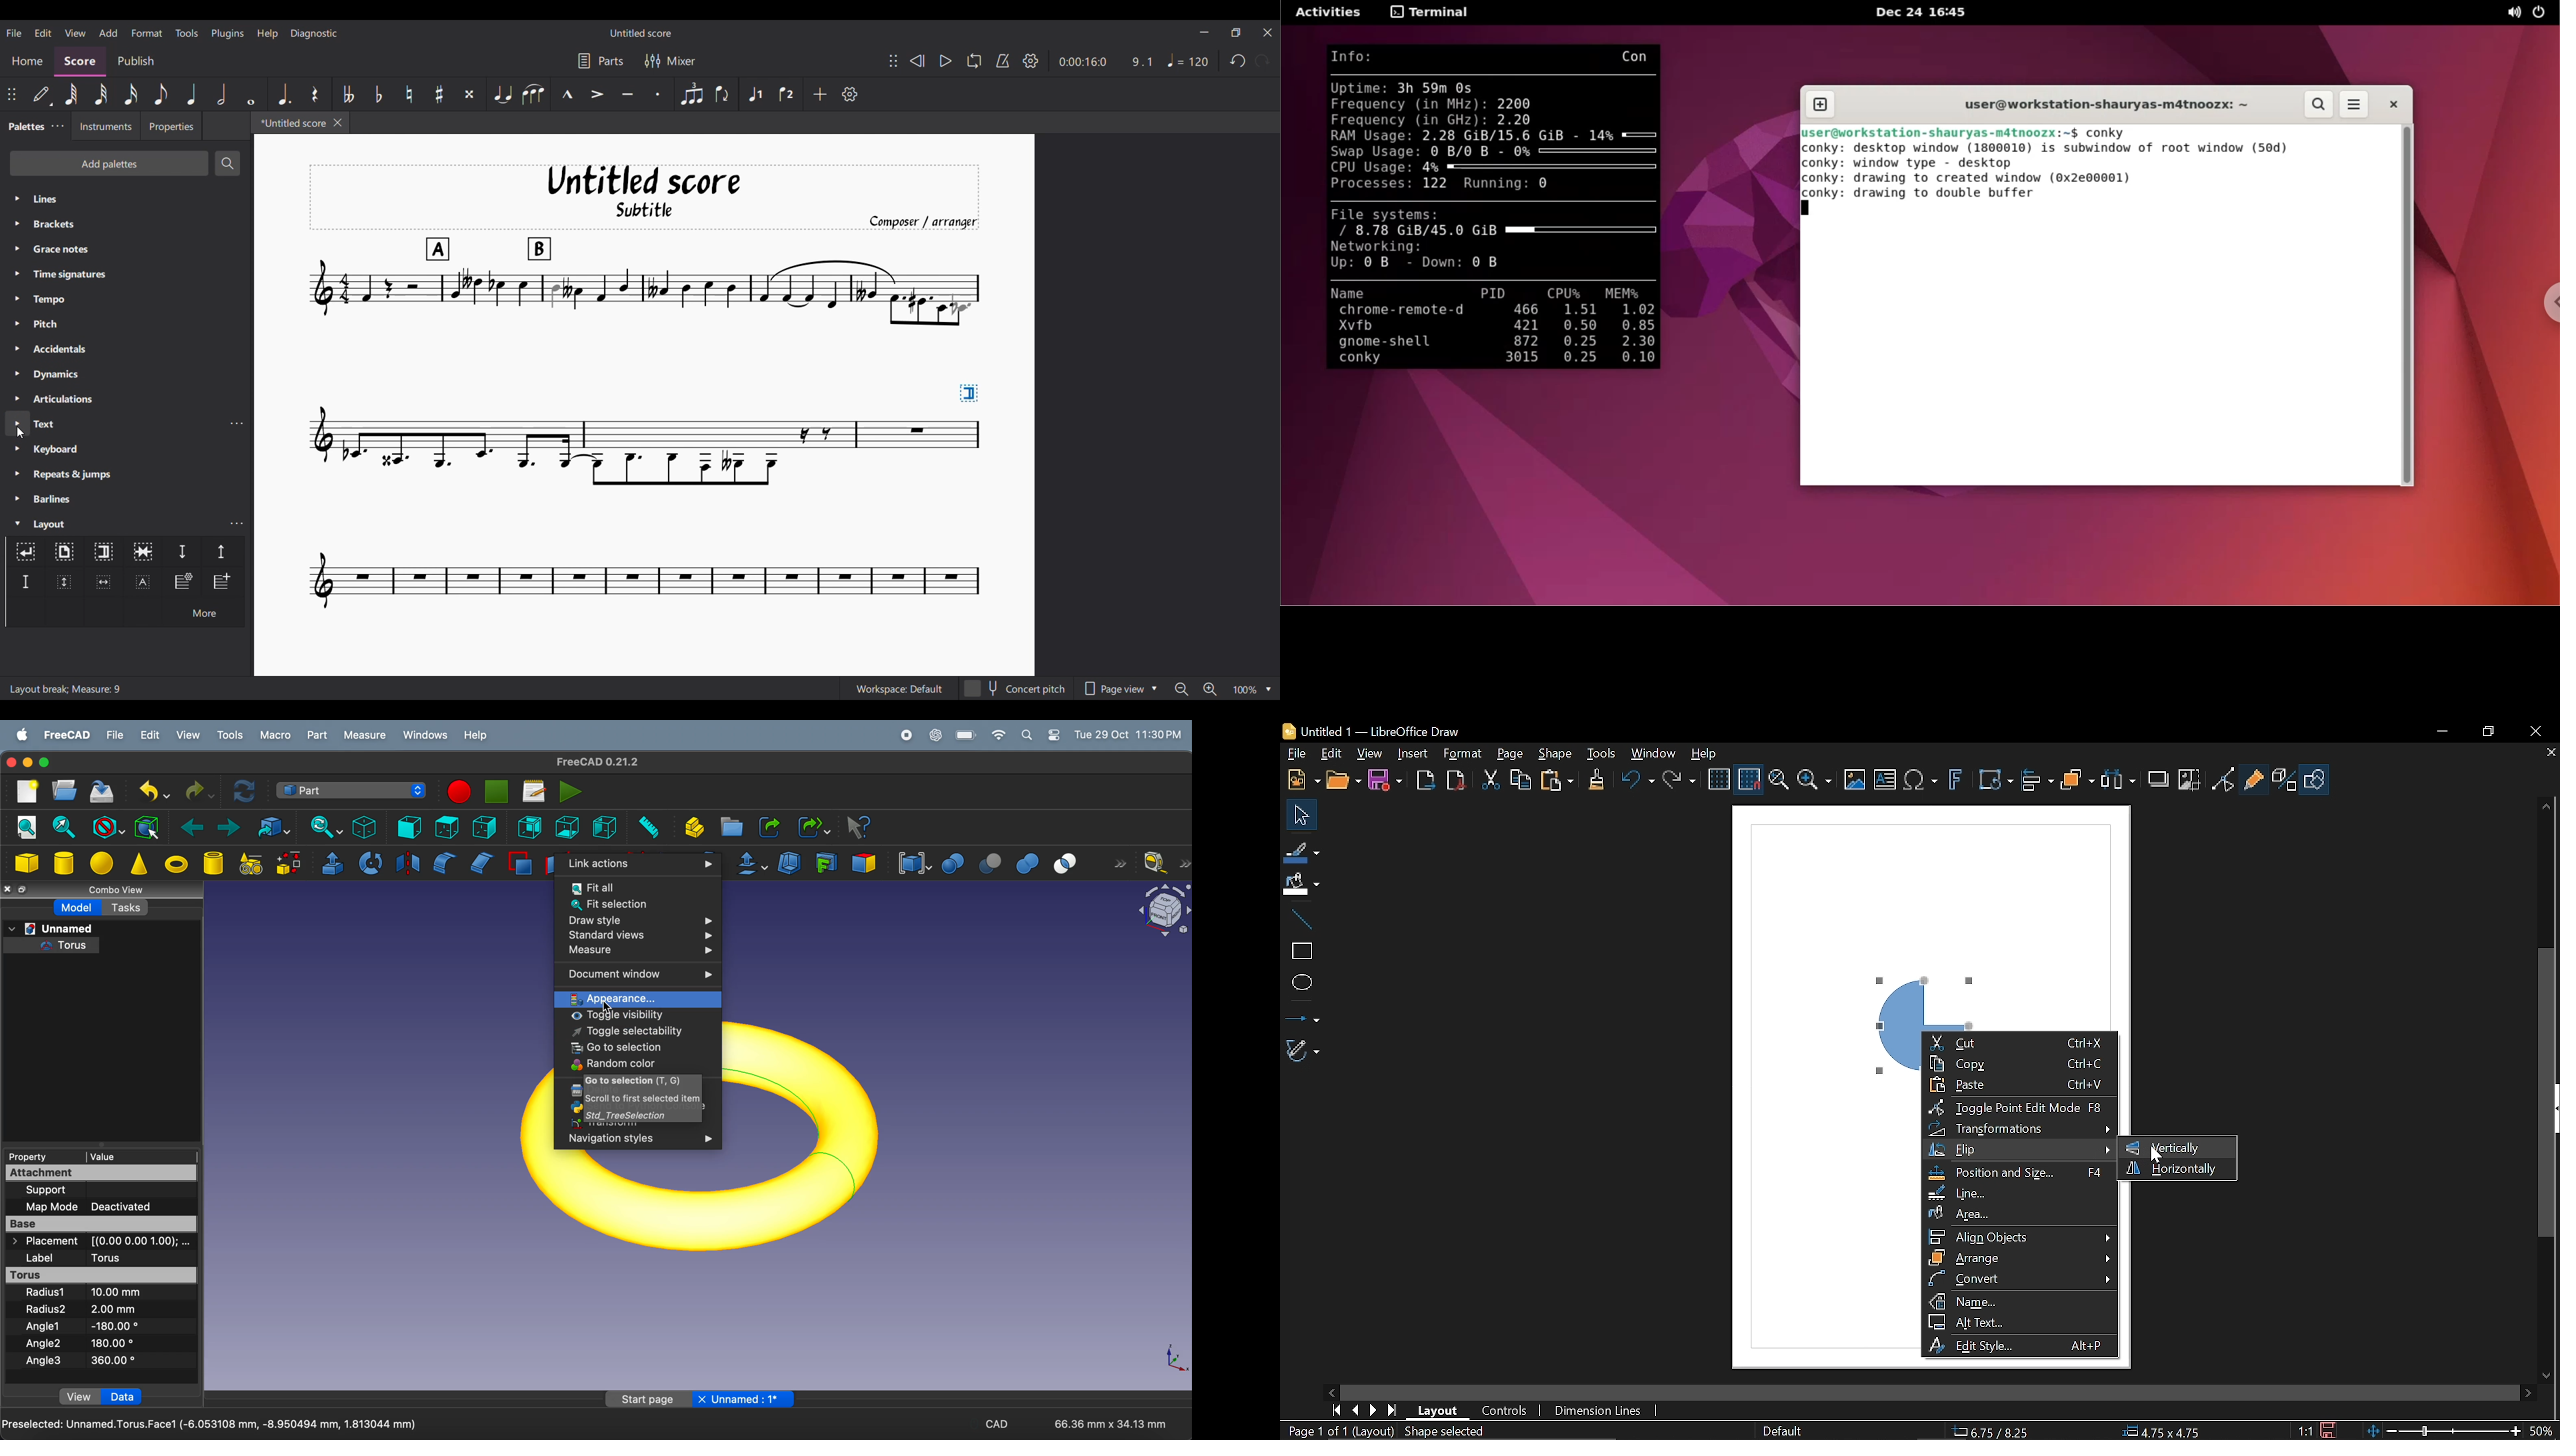 The image size is (2576, 1456). I want to click on whats this?, so click(859, 827).